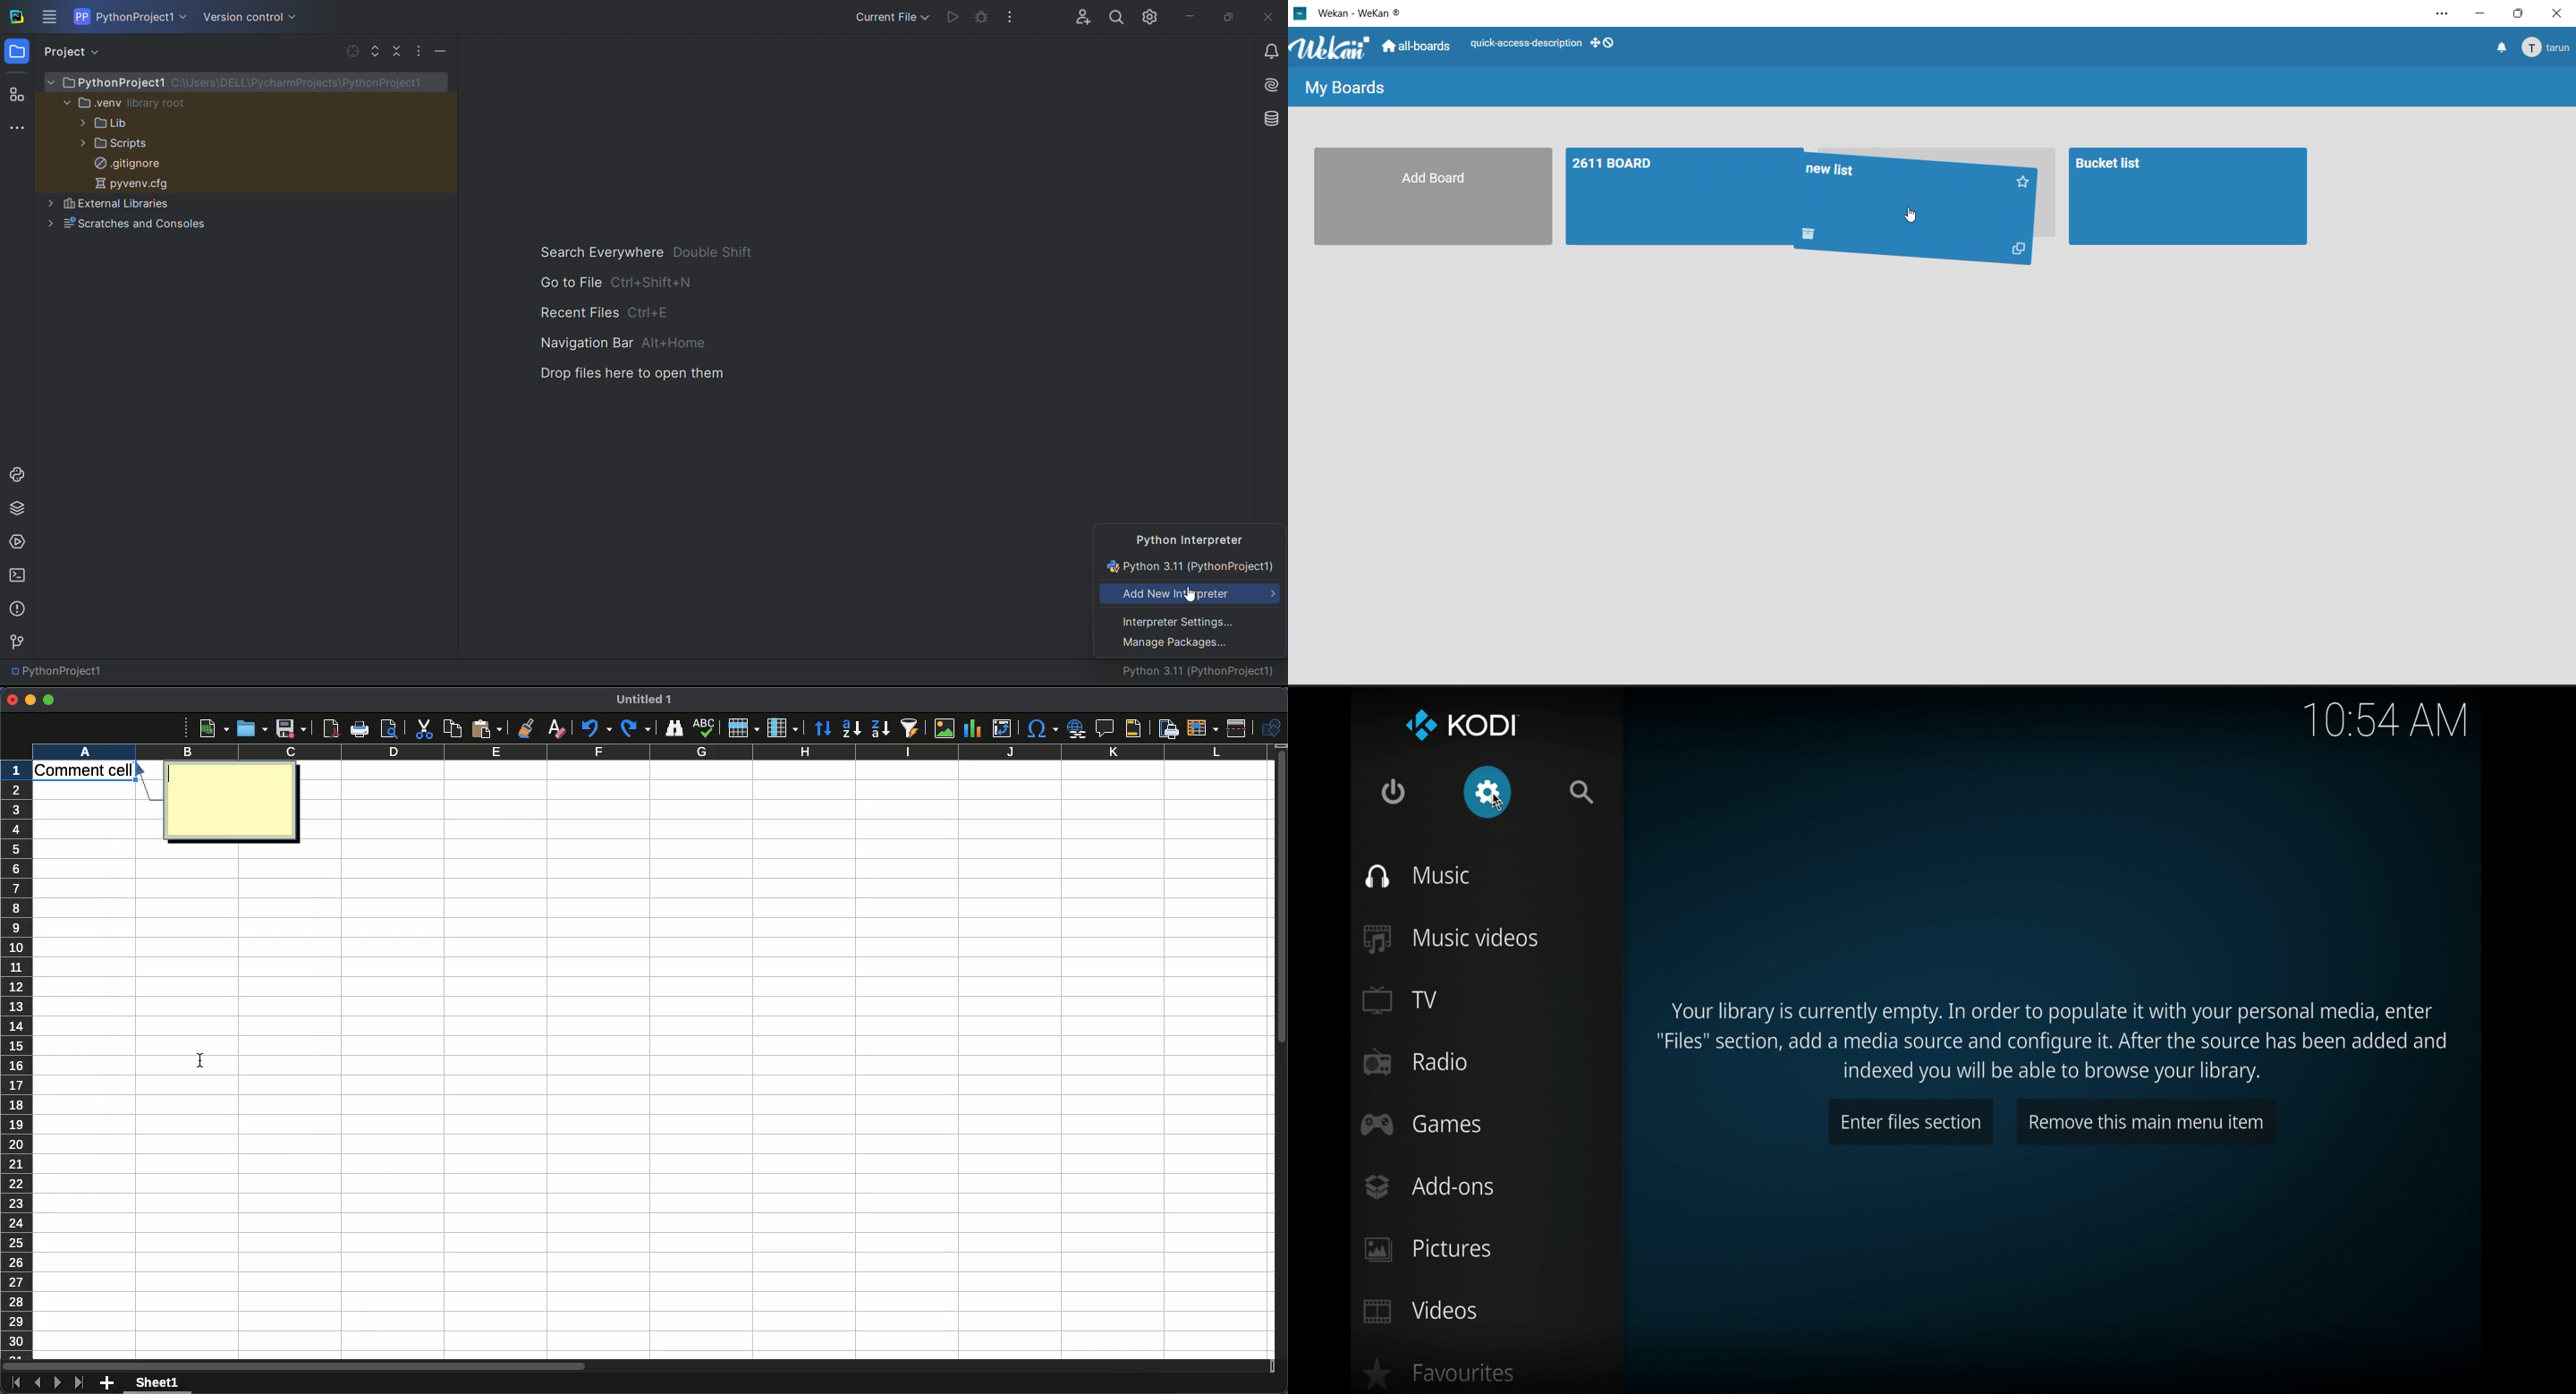 The image size is (2576, 1400). Describe the element at coordinates (647, 314) in the screenshot. I see `hotkey options` at that location.